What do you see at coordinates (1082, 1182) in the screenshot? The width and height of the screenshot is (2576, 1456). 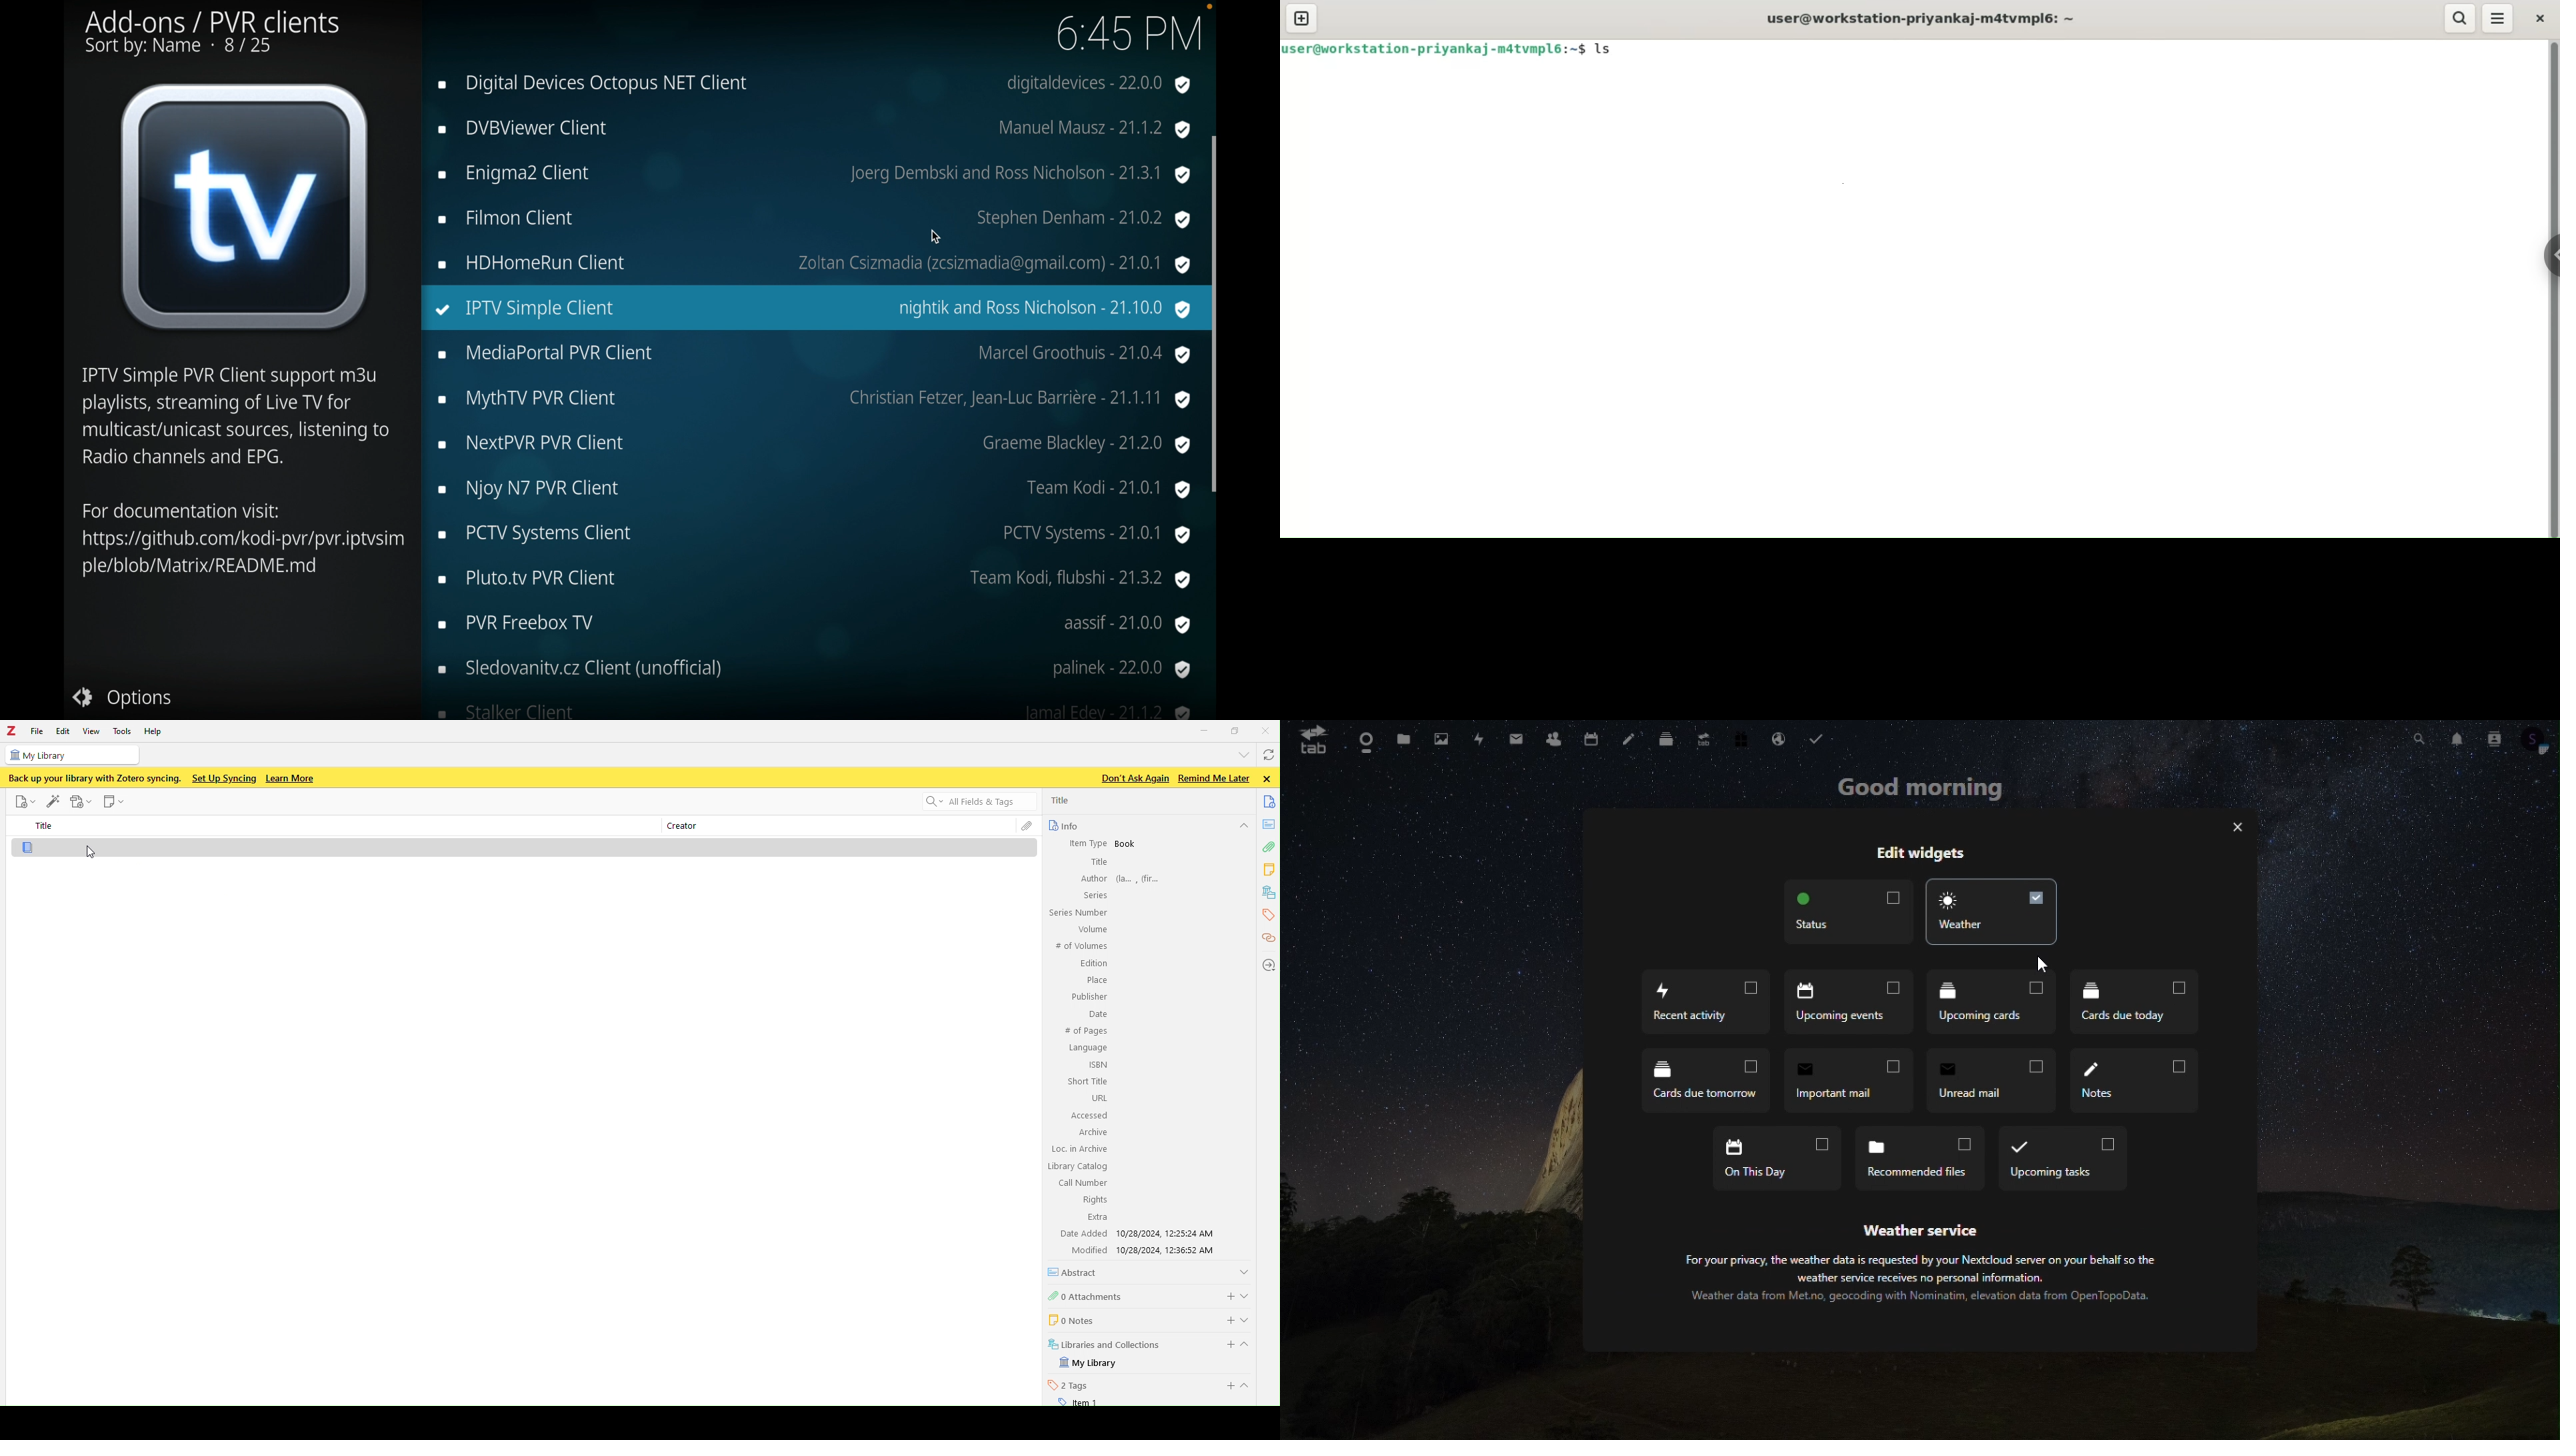 I see `Call Number` at bounding box center [1082, 1182].